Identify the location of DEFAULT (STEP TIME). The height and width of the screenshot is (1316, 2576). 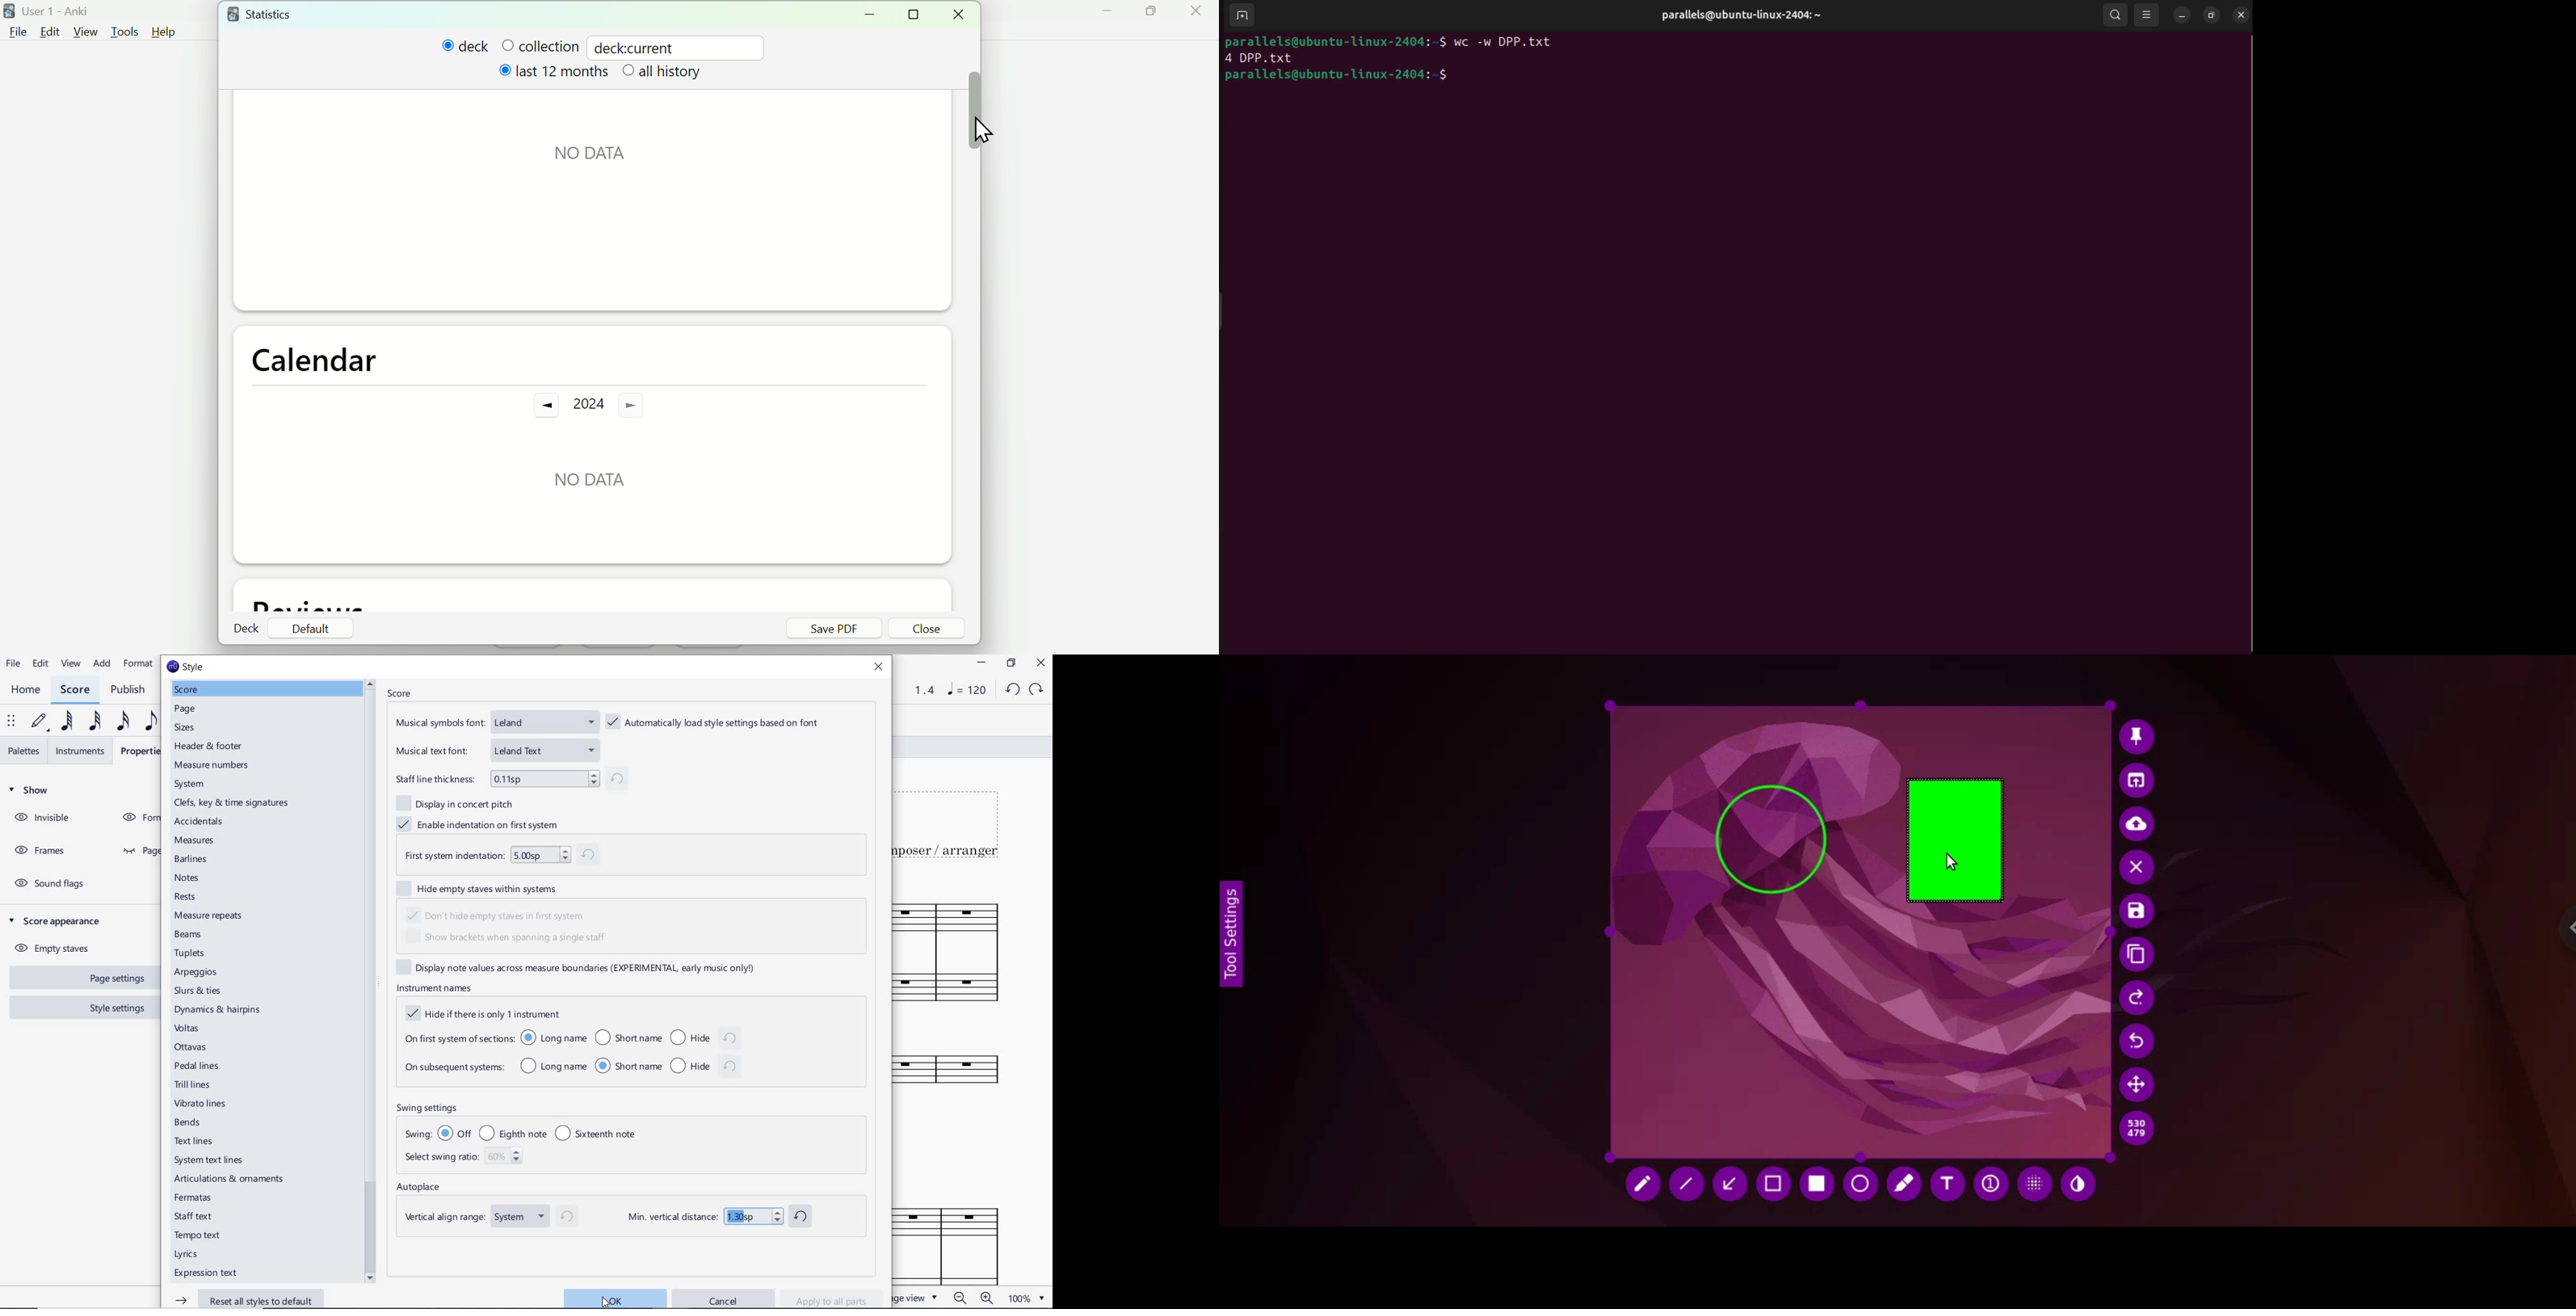
(41, 721).